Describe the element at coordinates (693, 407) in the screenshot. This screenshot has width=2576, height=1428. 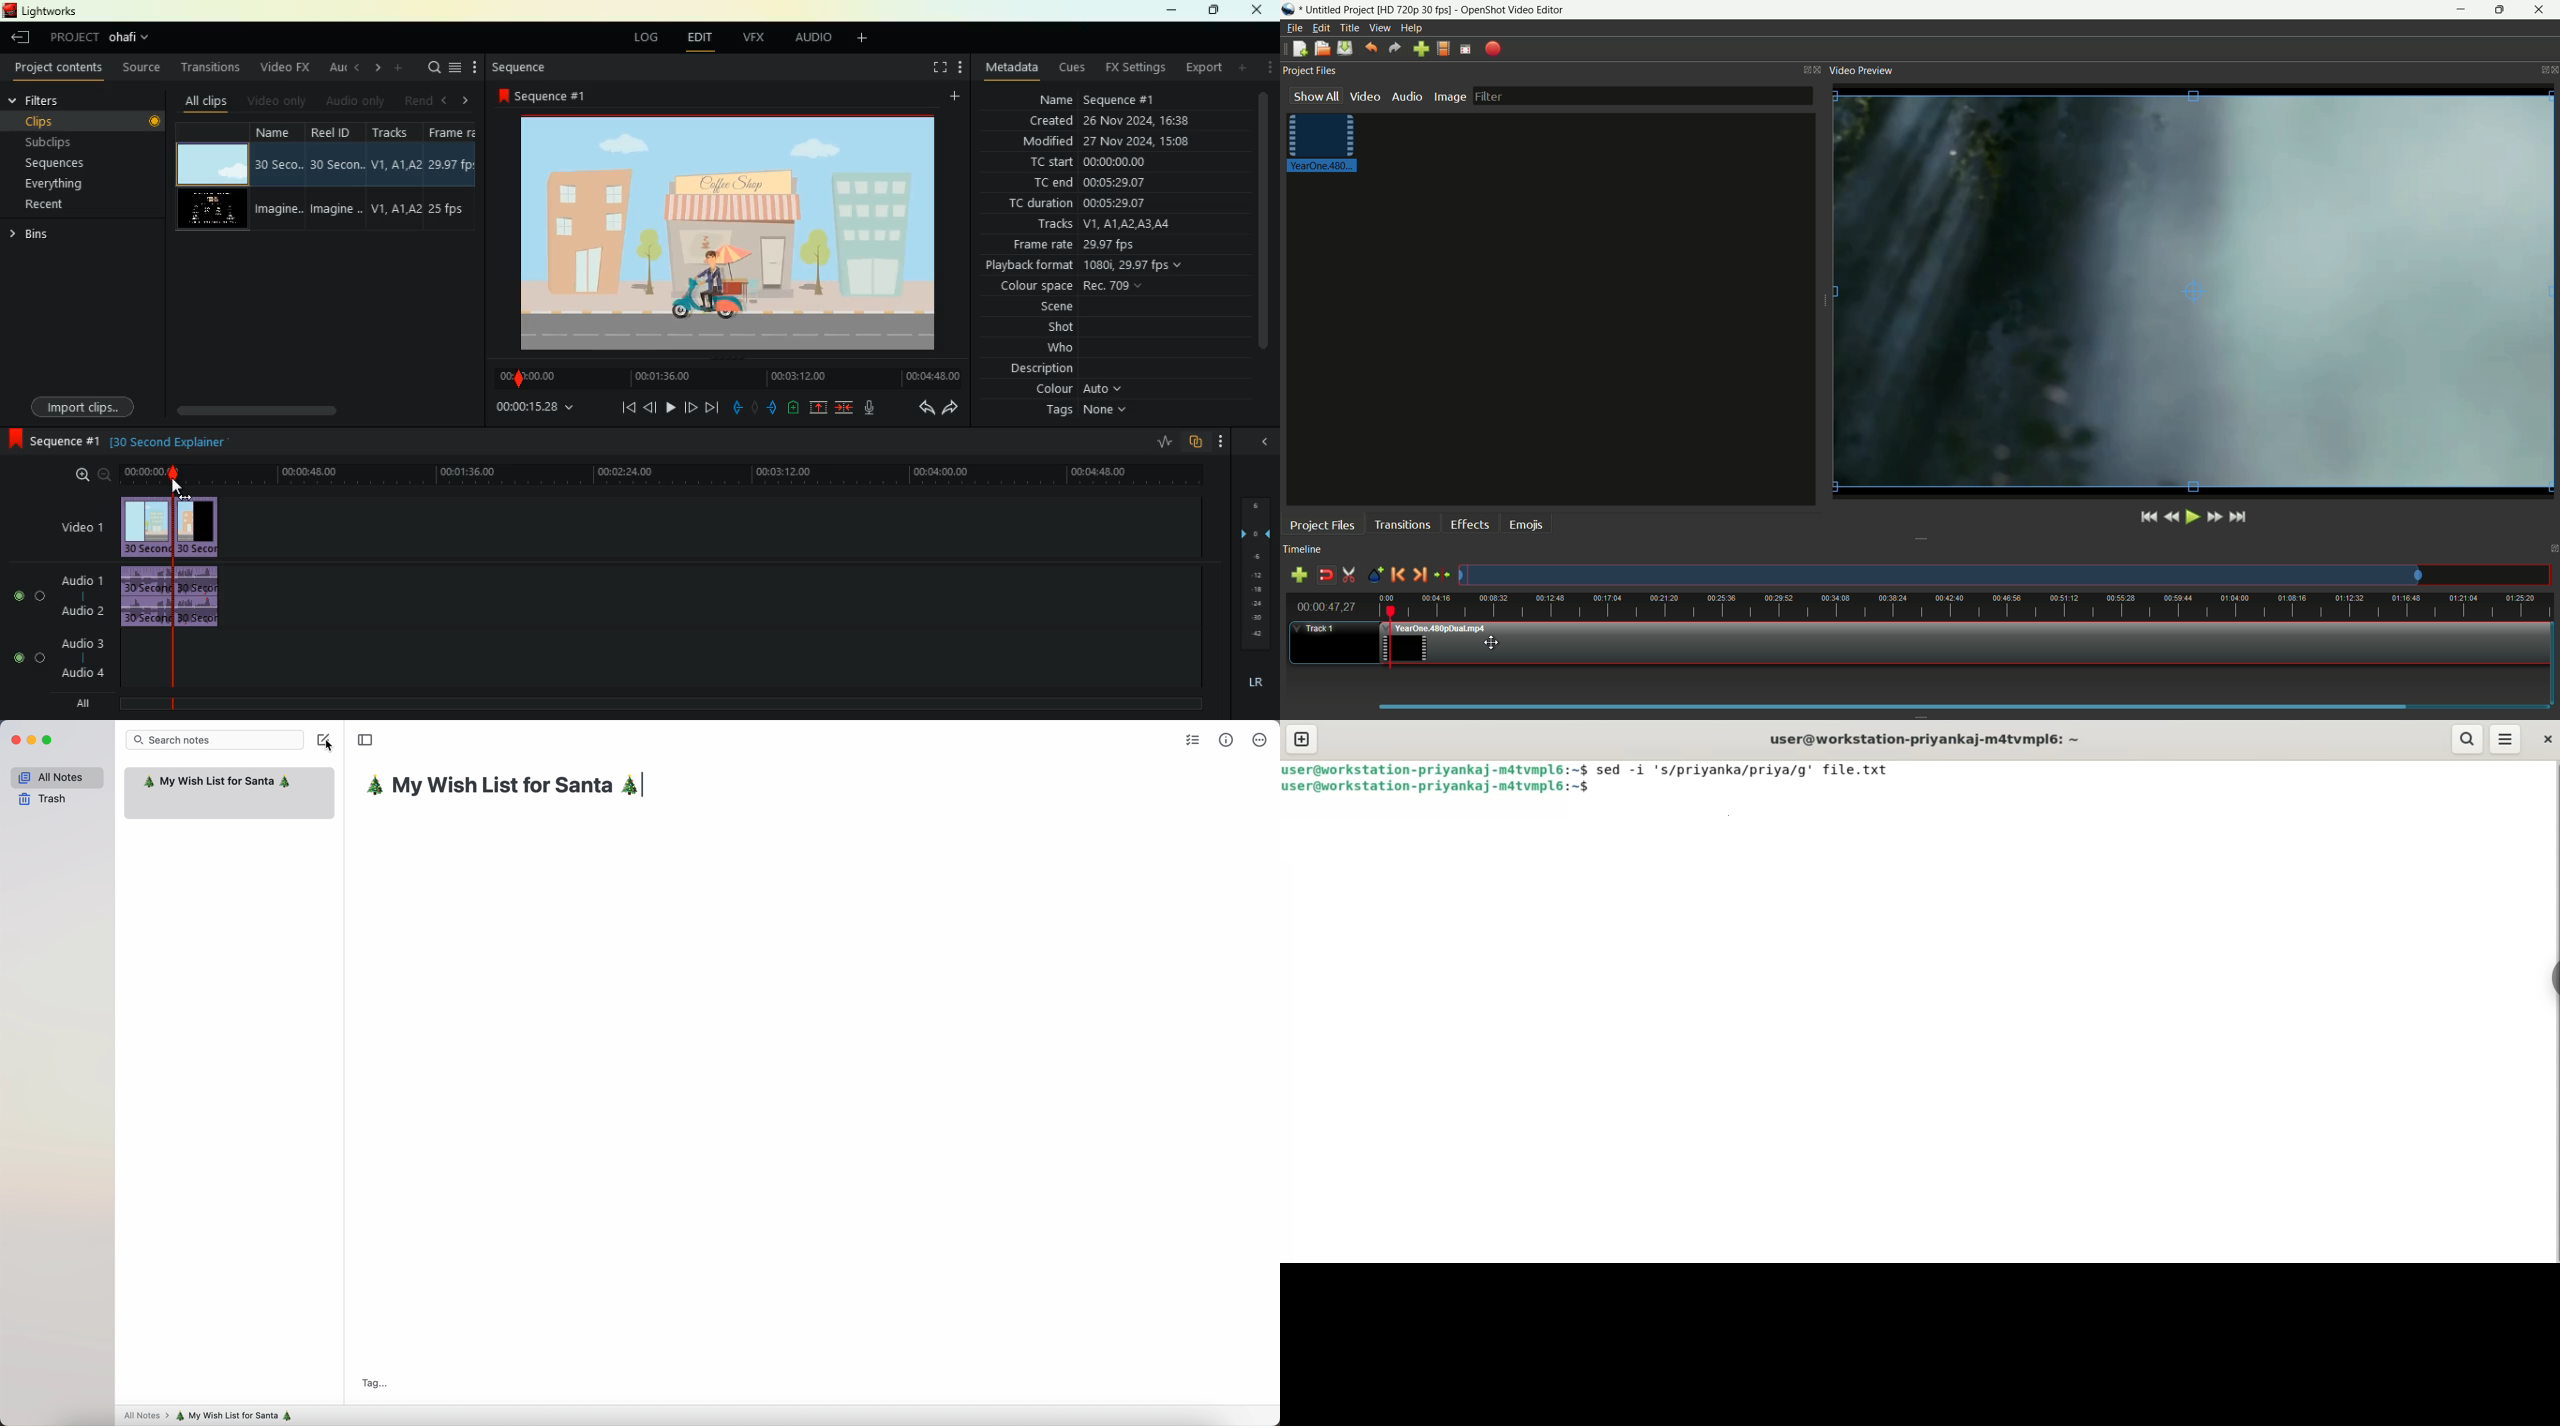
I see `forward` at that location.